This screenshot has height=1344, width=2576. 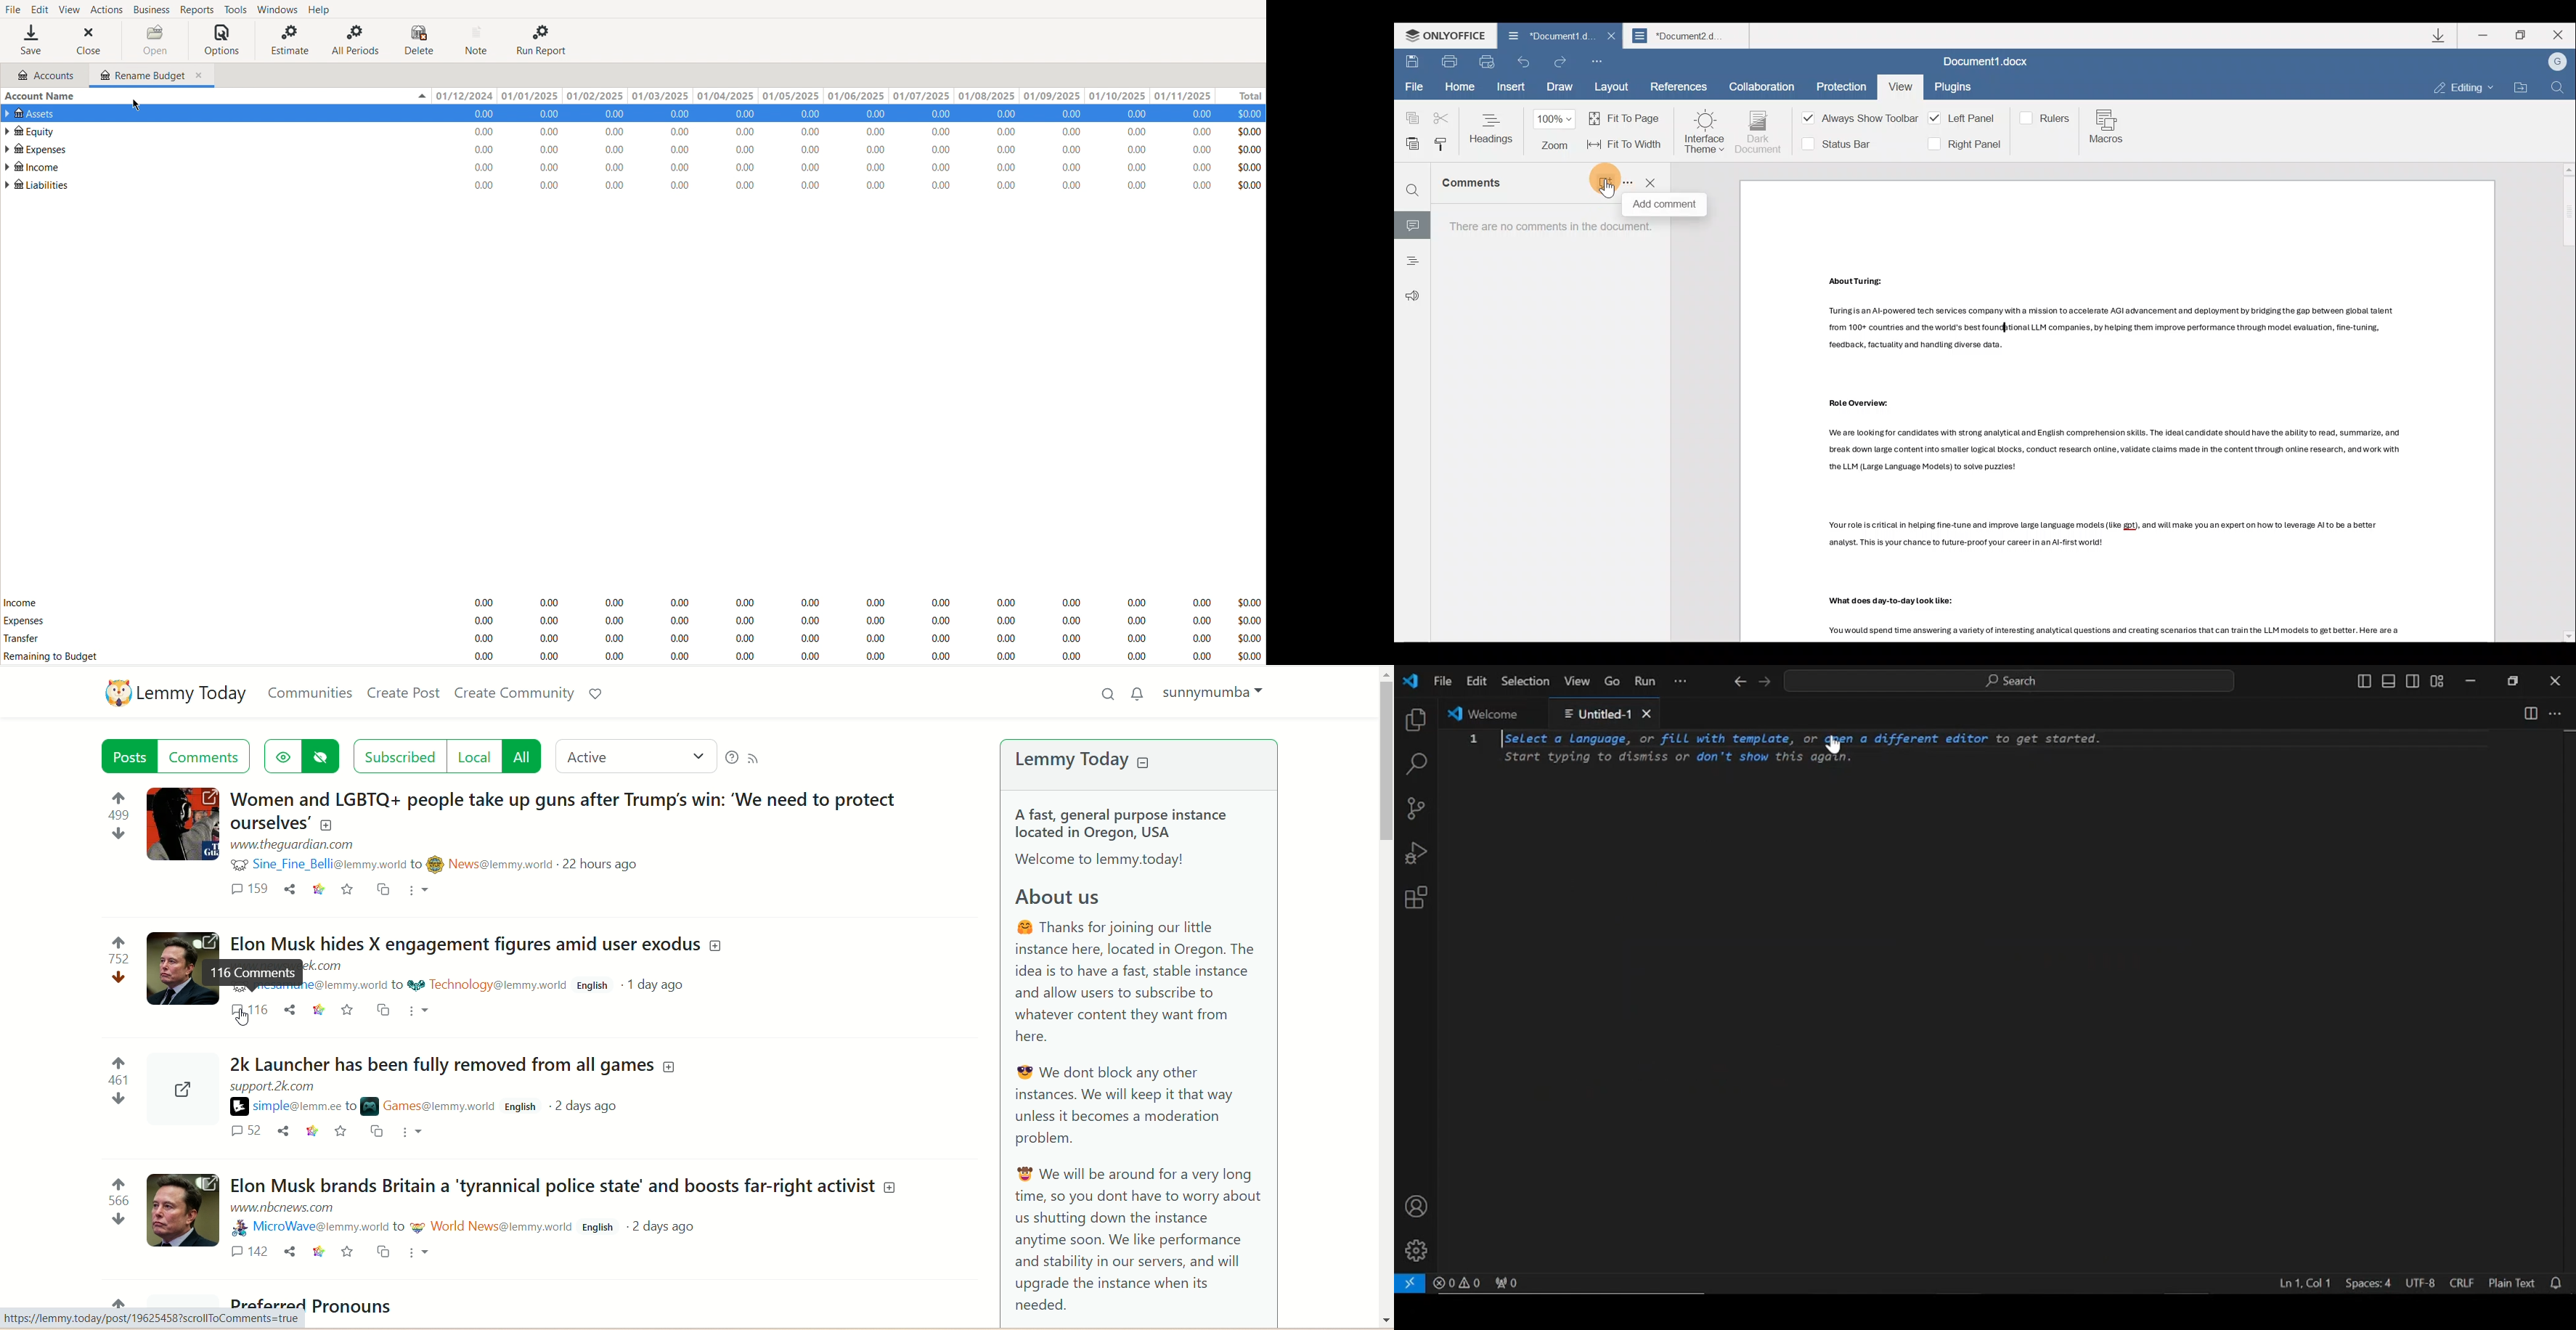 What do you see at coordinates (2102, 535) in the screenshot?
I see `` at bounding box center [2102, 535].